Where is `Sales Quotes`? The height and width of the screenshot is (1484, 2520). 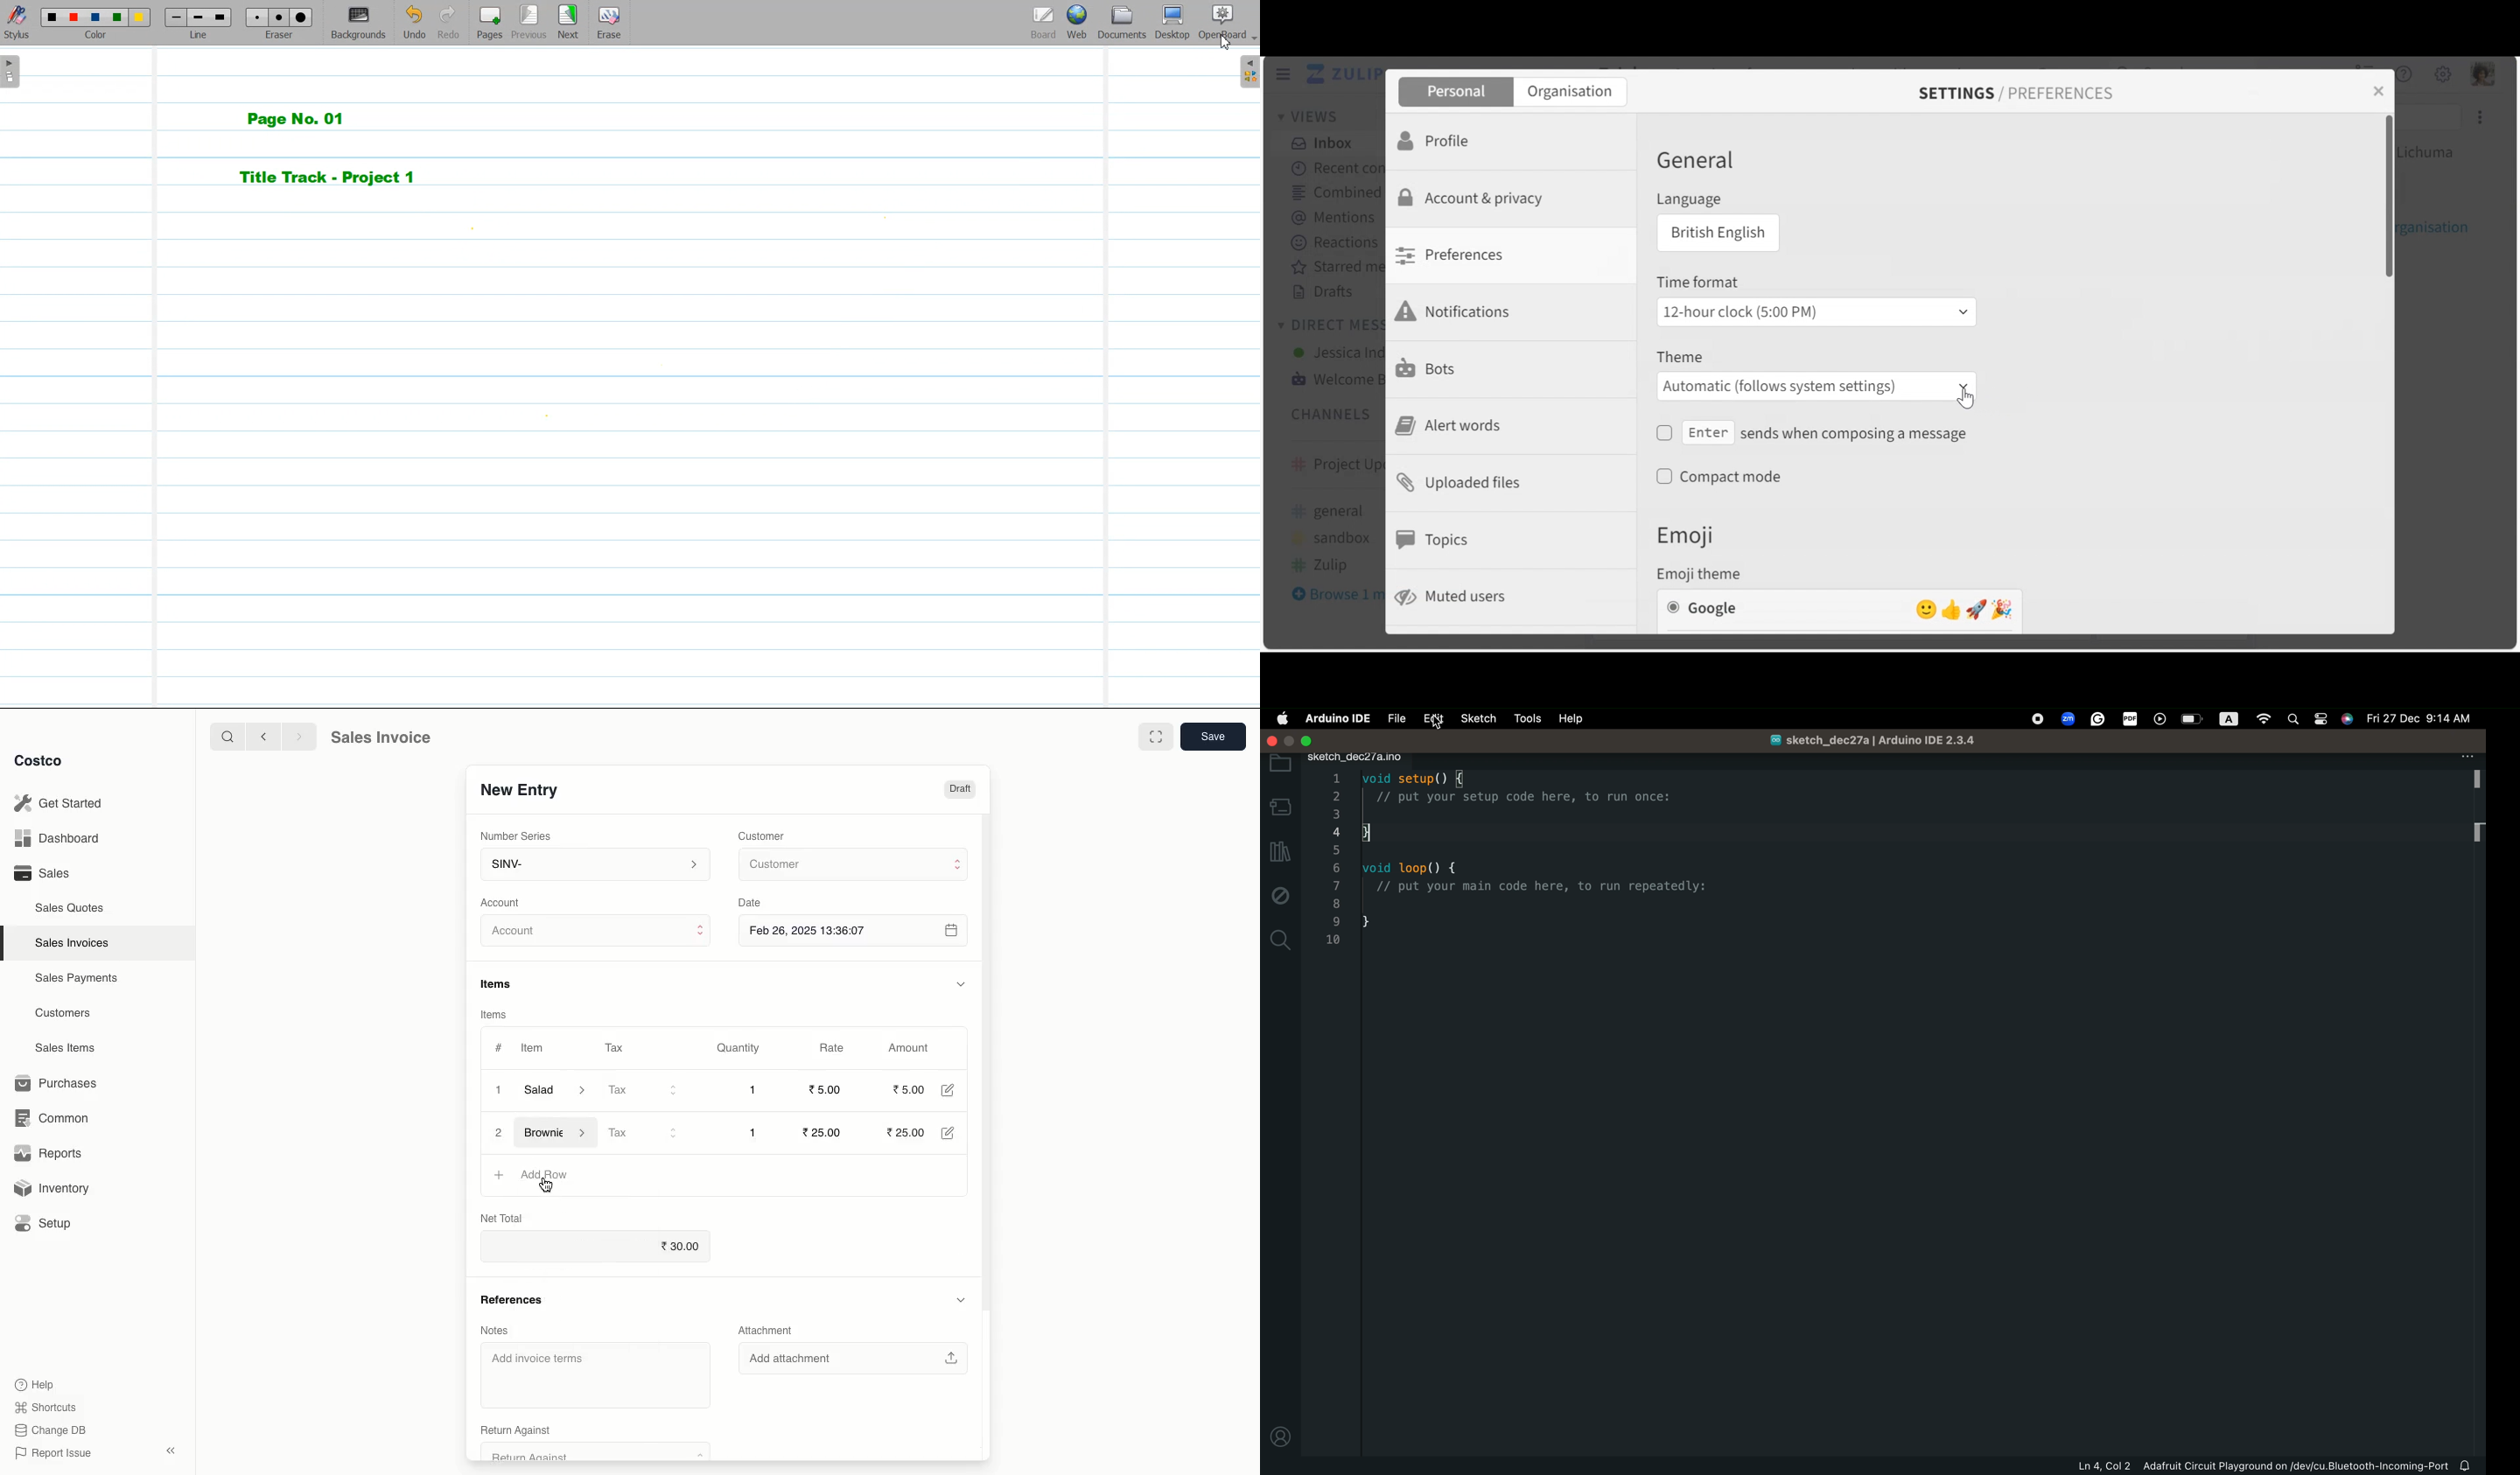 Sales Quotes is located at coordinates (72, 907).